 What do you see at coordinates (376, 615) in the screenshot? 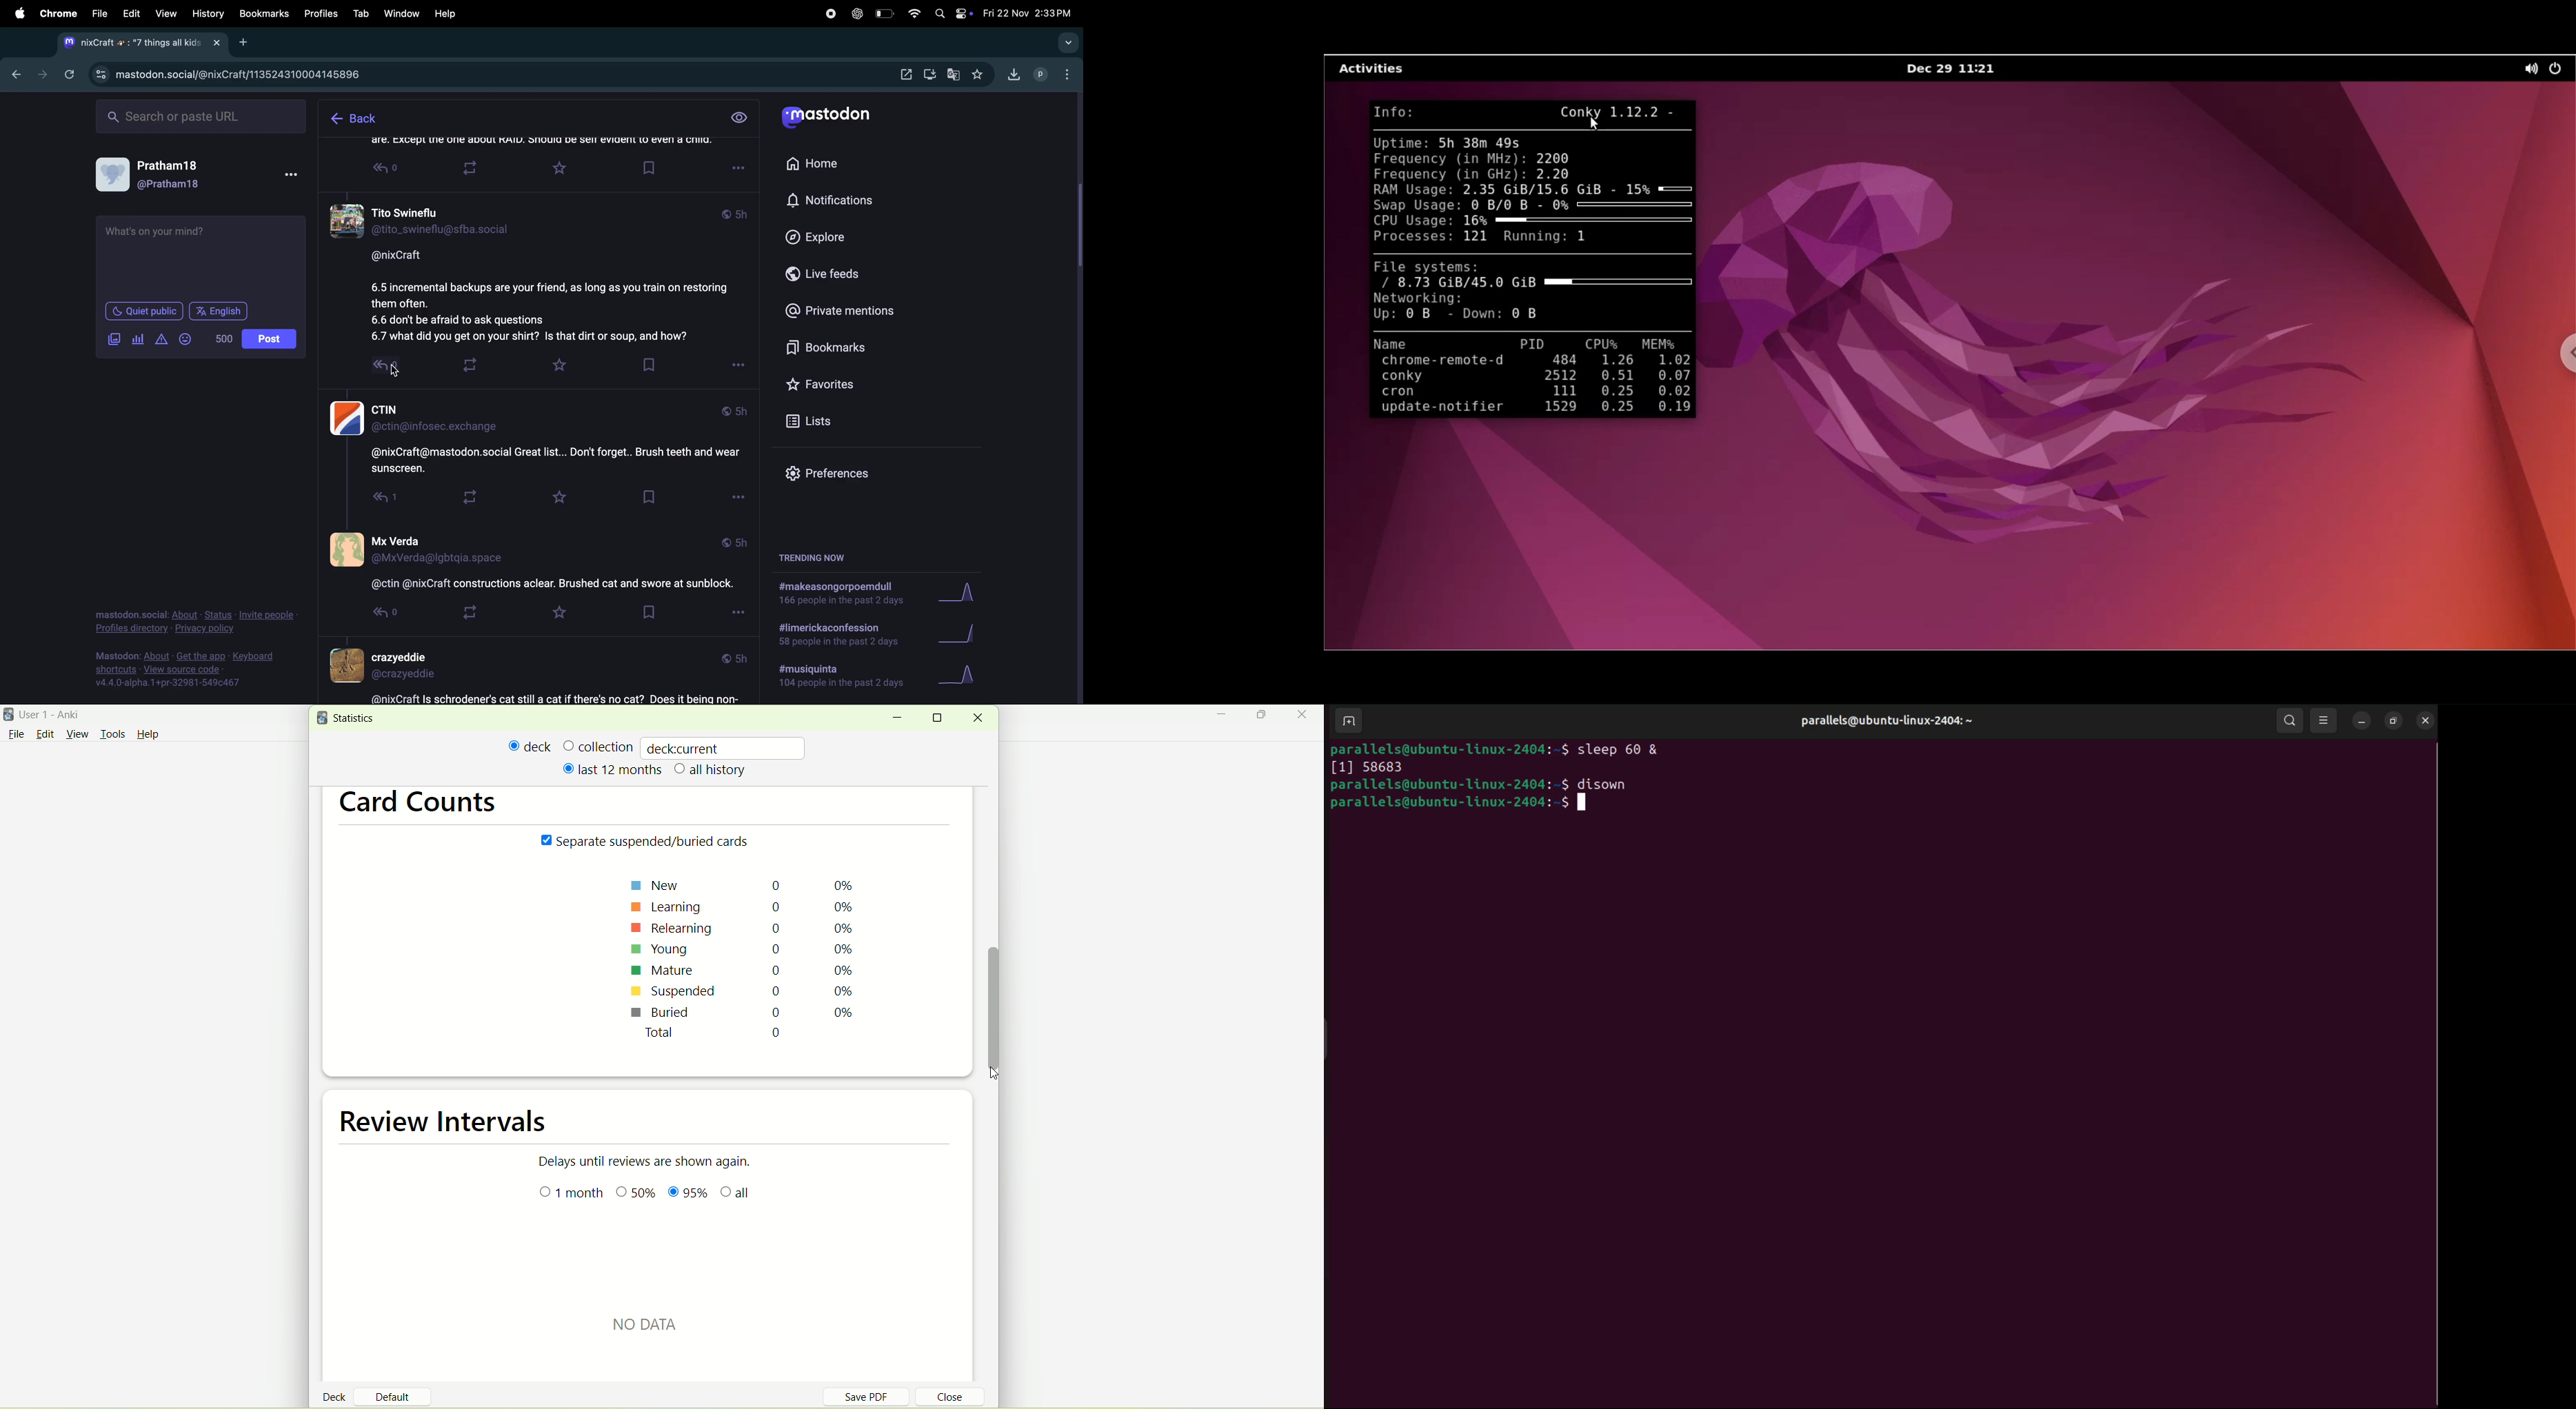
I see `Read` at bounding box center [376, 615].